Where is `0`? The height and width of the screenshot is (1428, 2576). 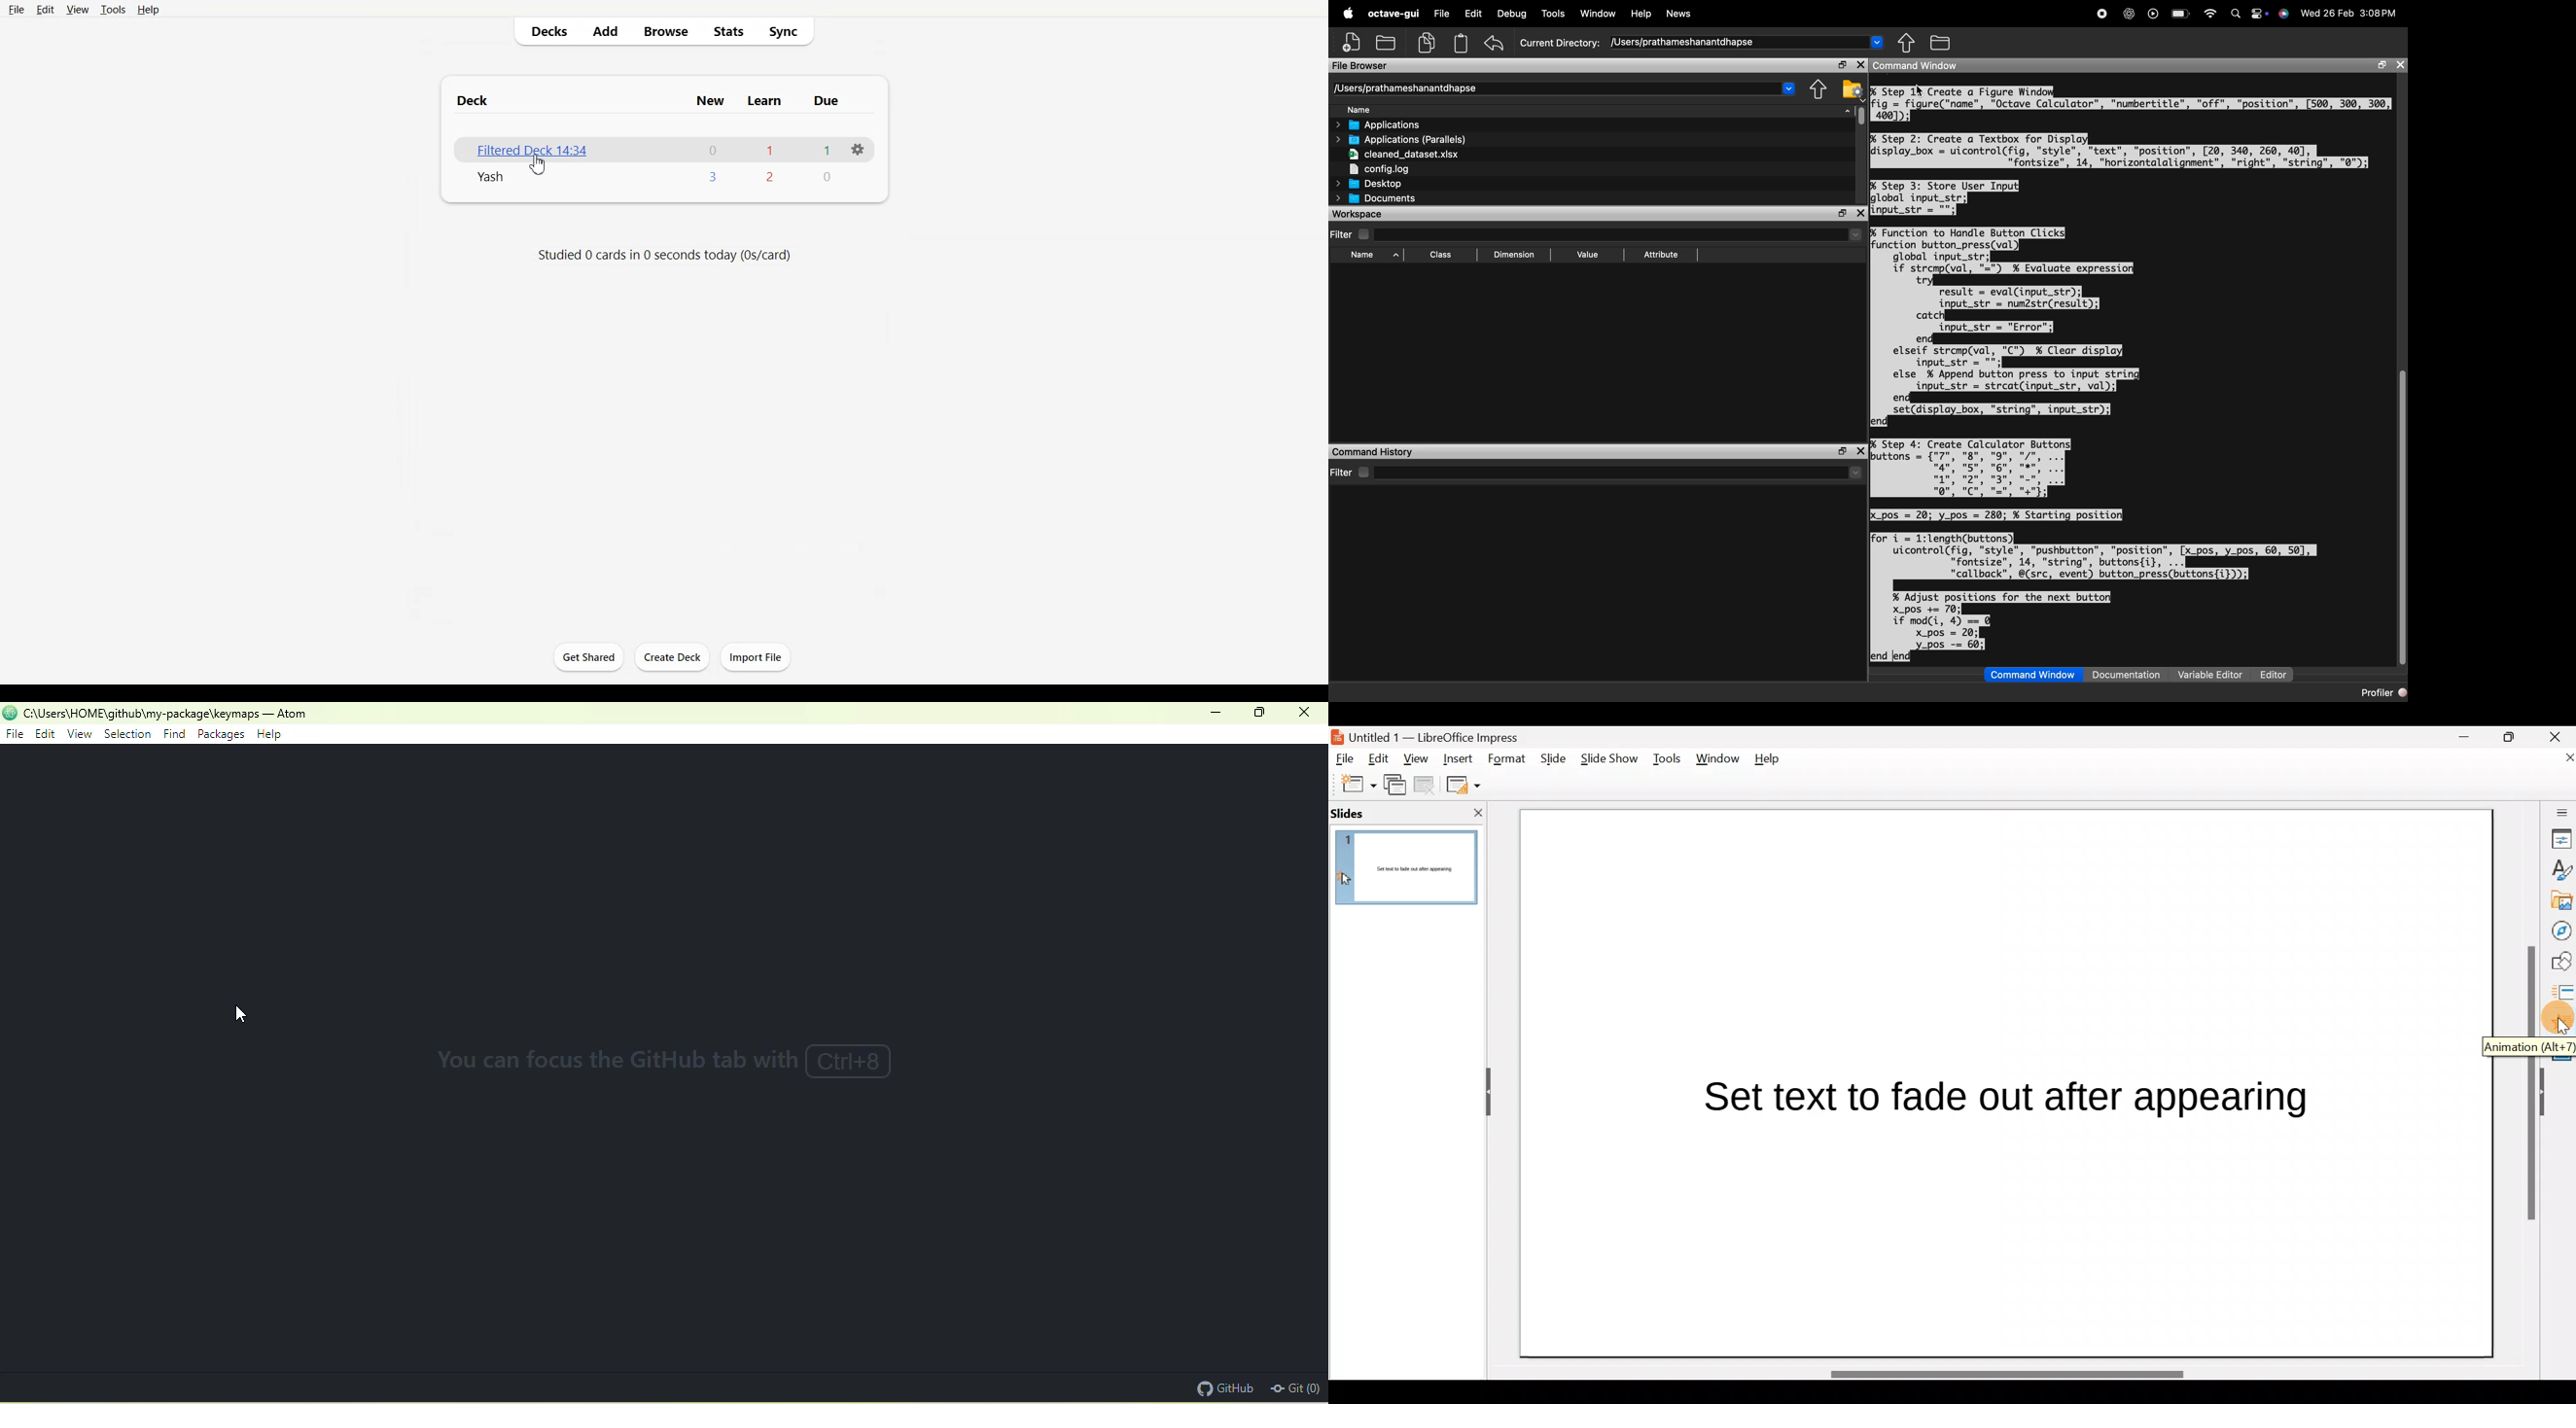 0 is located at coordinates (713, 149).